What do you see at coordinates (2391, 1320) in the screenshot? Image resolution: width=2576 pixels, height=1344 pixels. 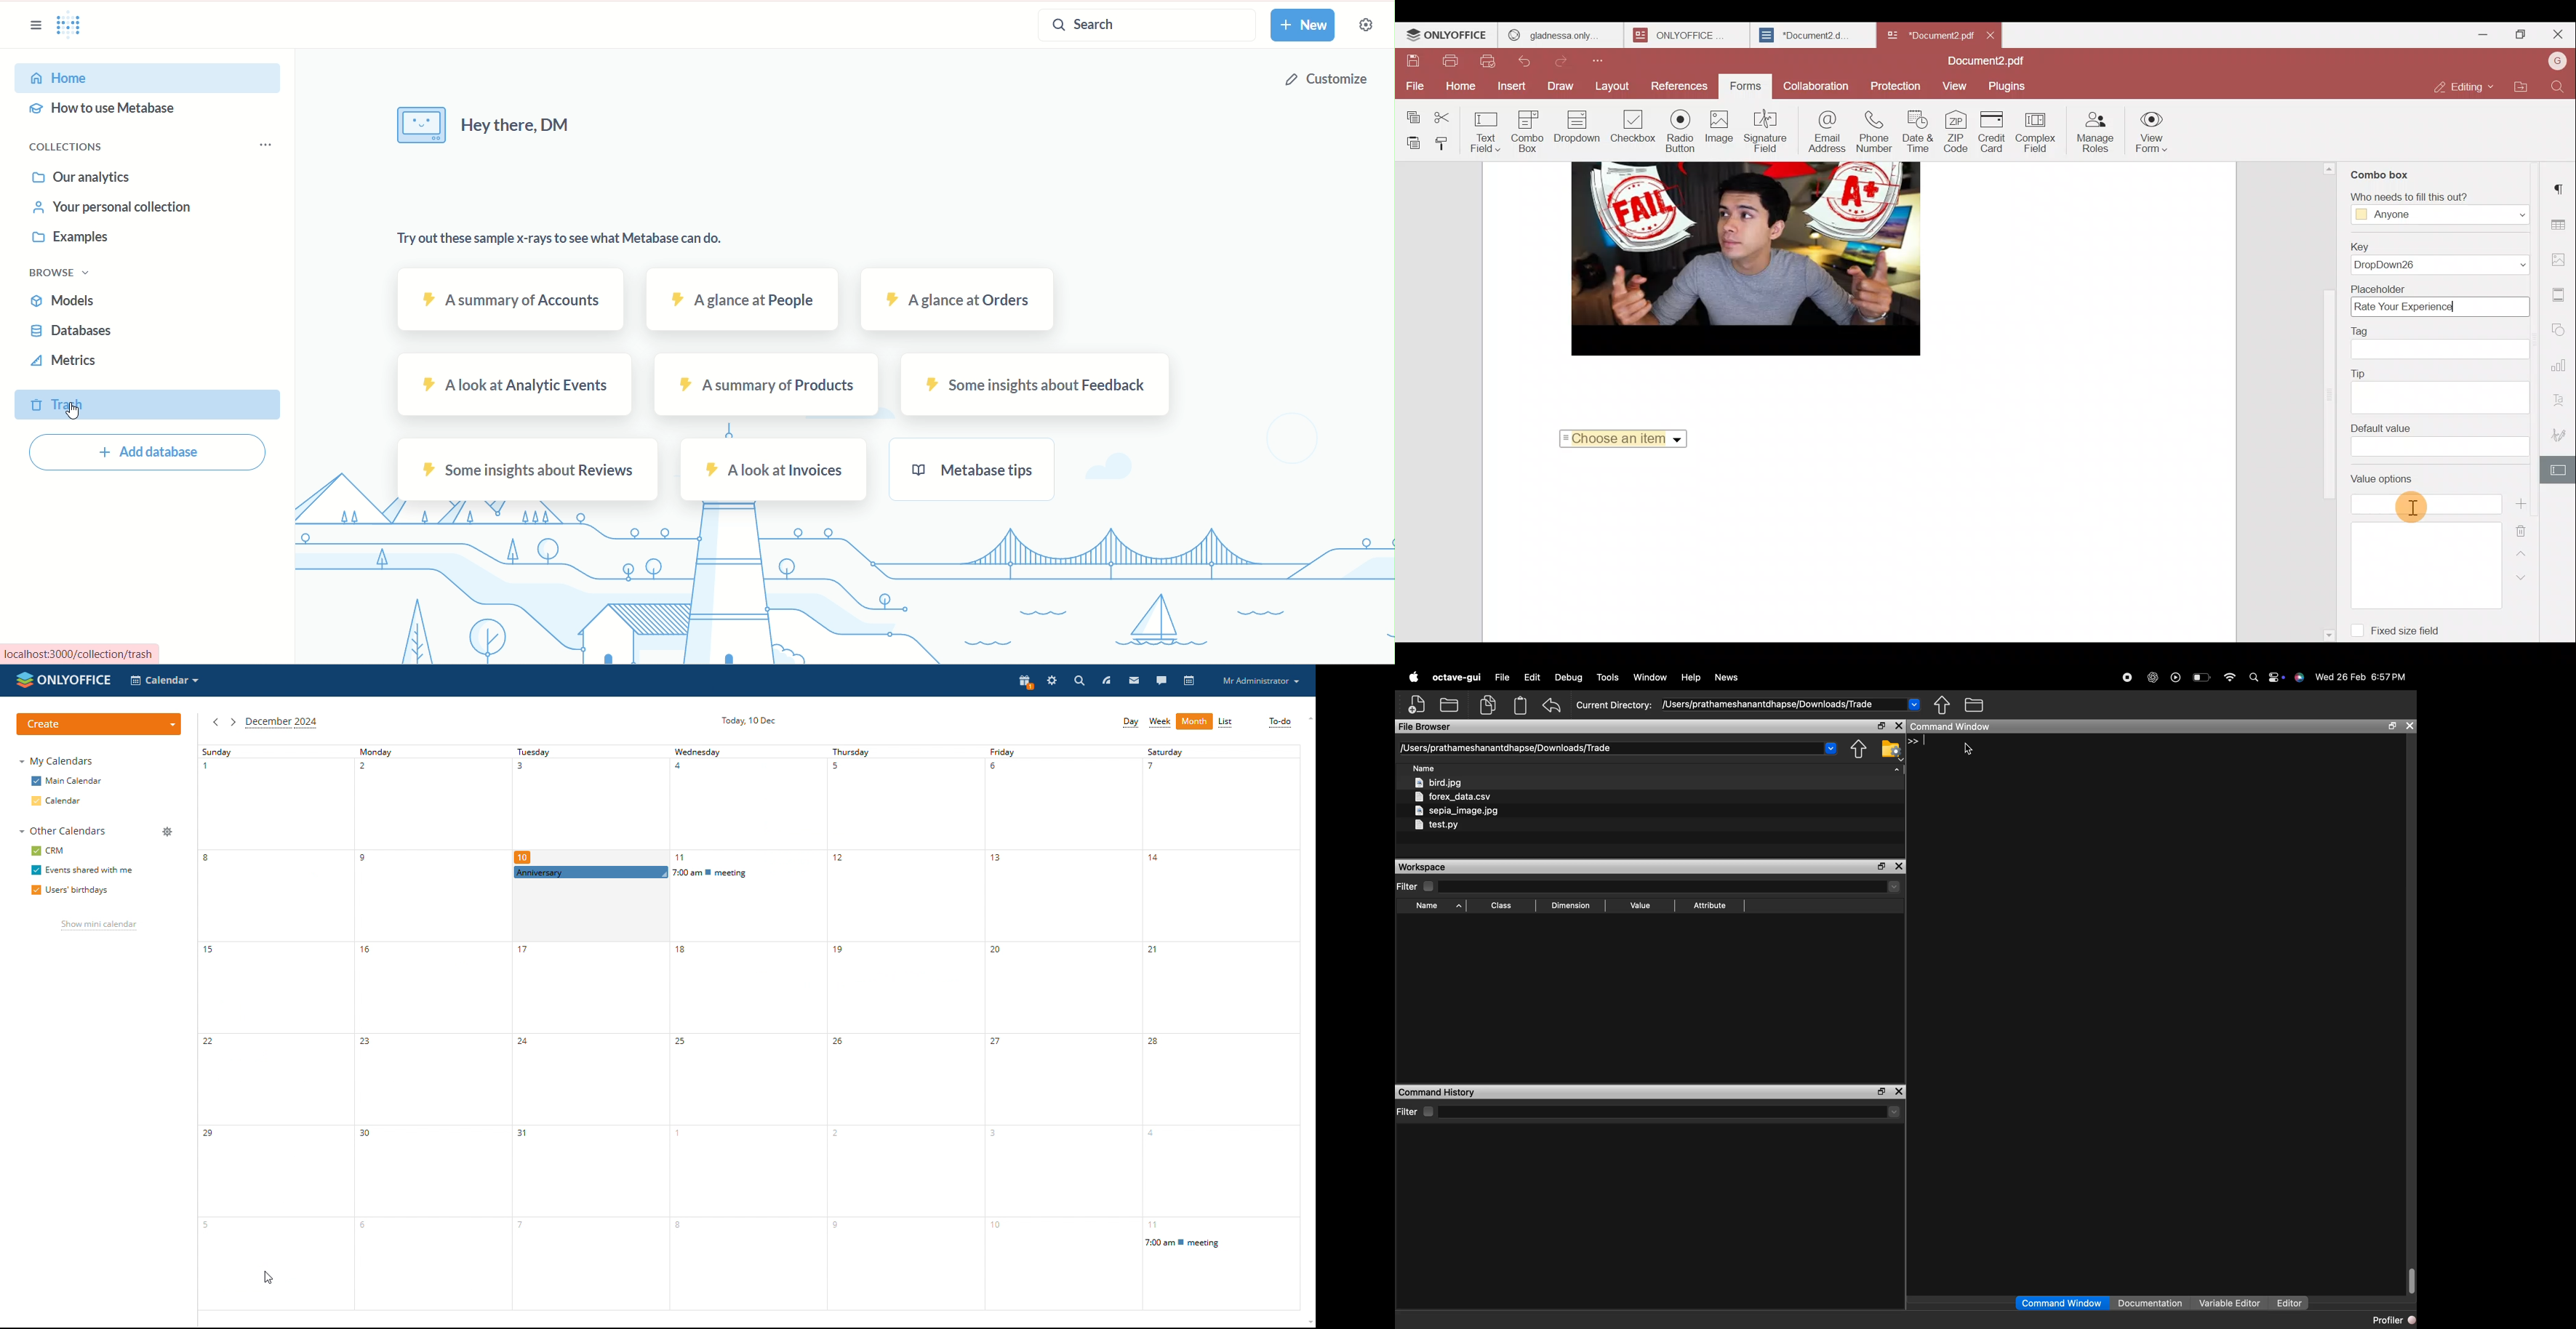 I see `profiler ` at bounding box center [2391, 1320].